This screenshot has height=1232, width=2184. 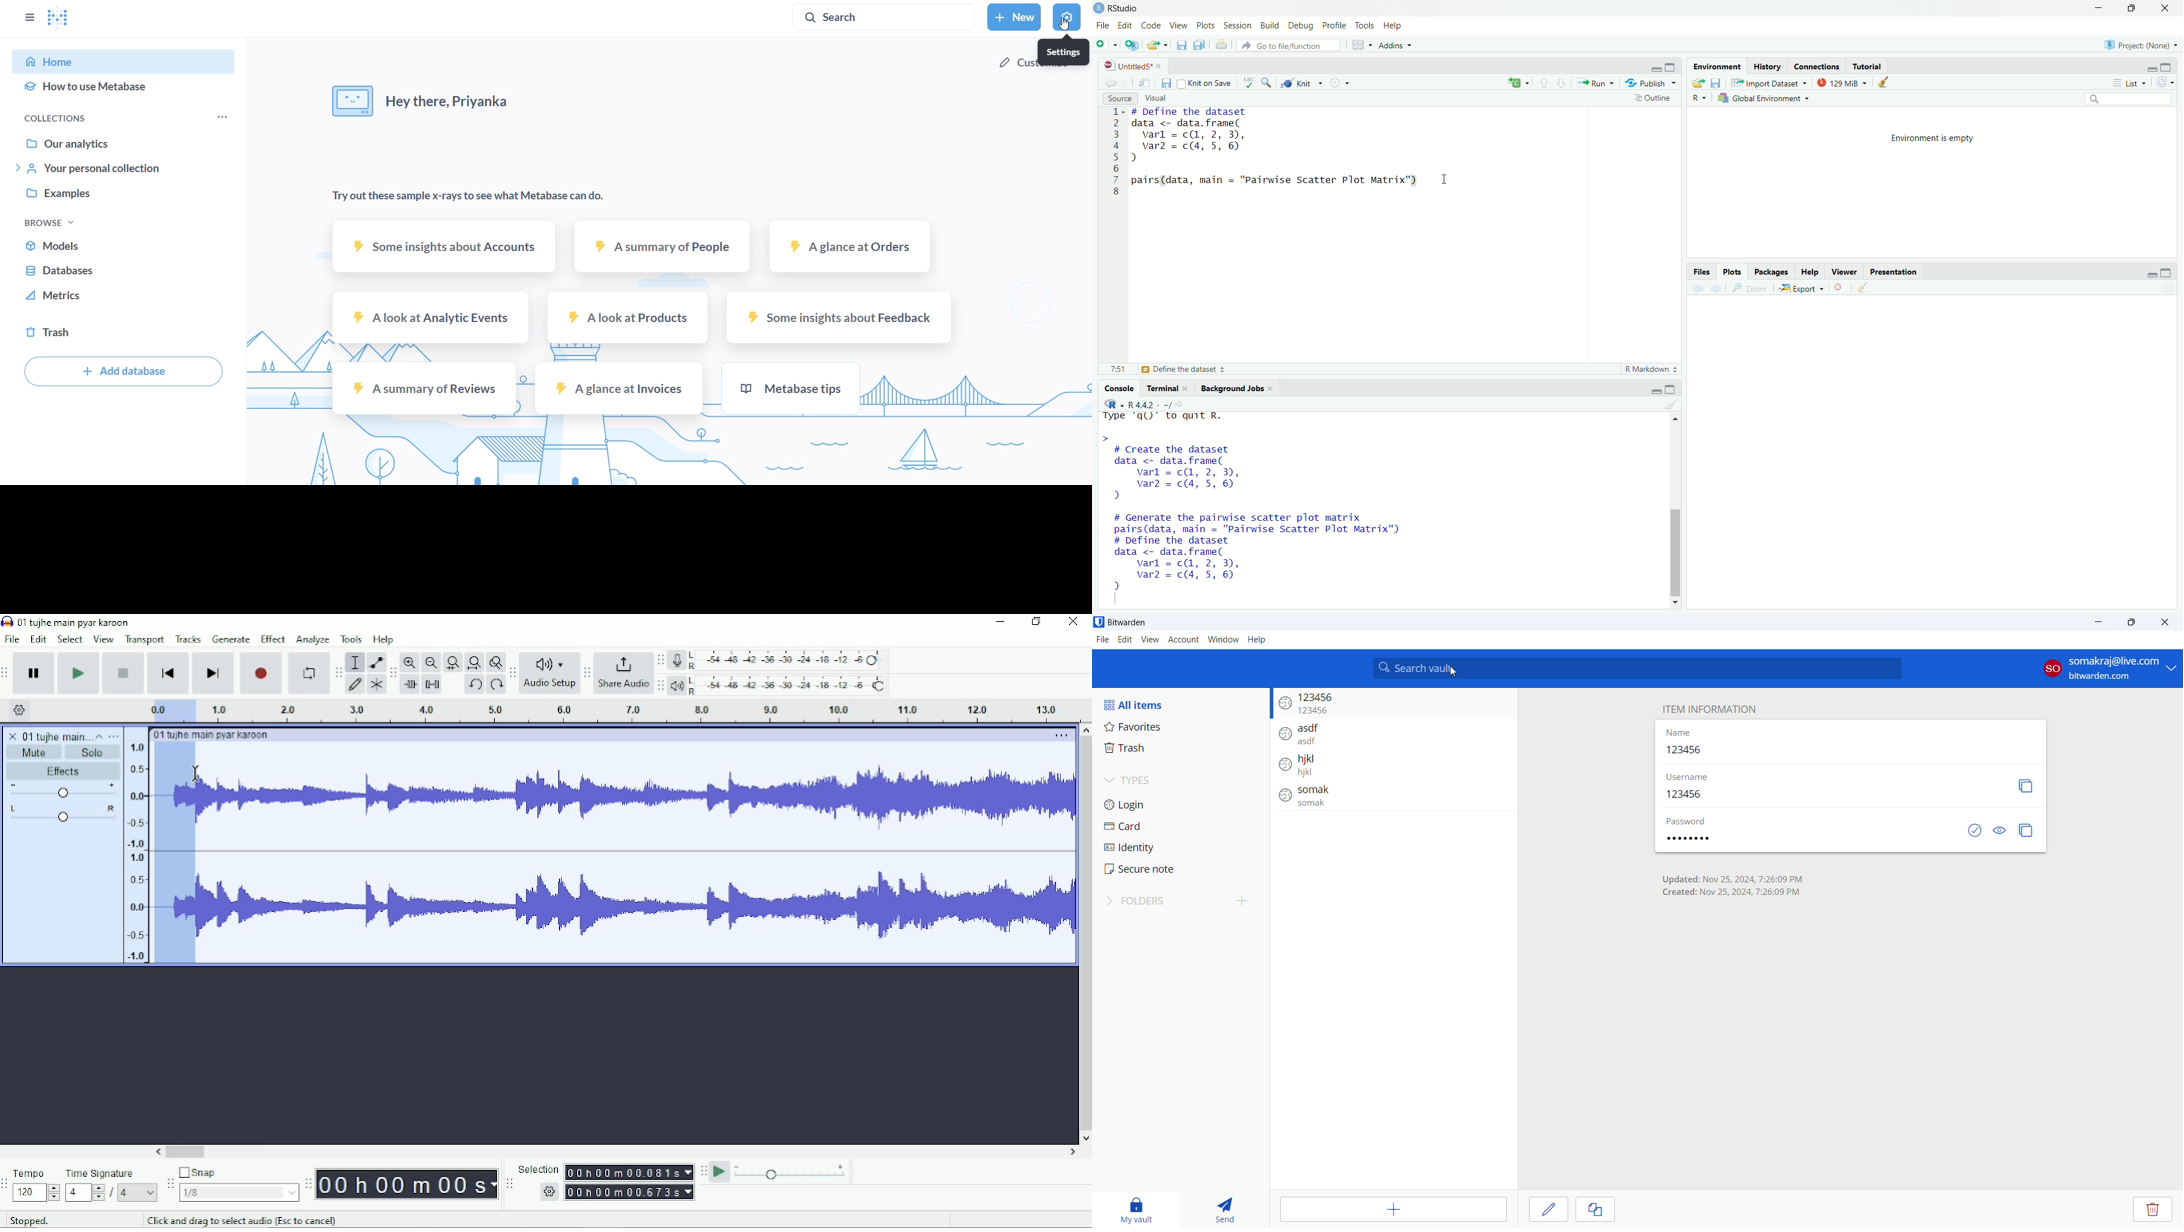 What do you see at coordinates (1455, 670) in the screenshot?
I see `cursor` at bounding box center [1455, 670].